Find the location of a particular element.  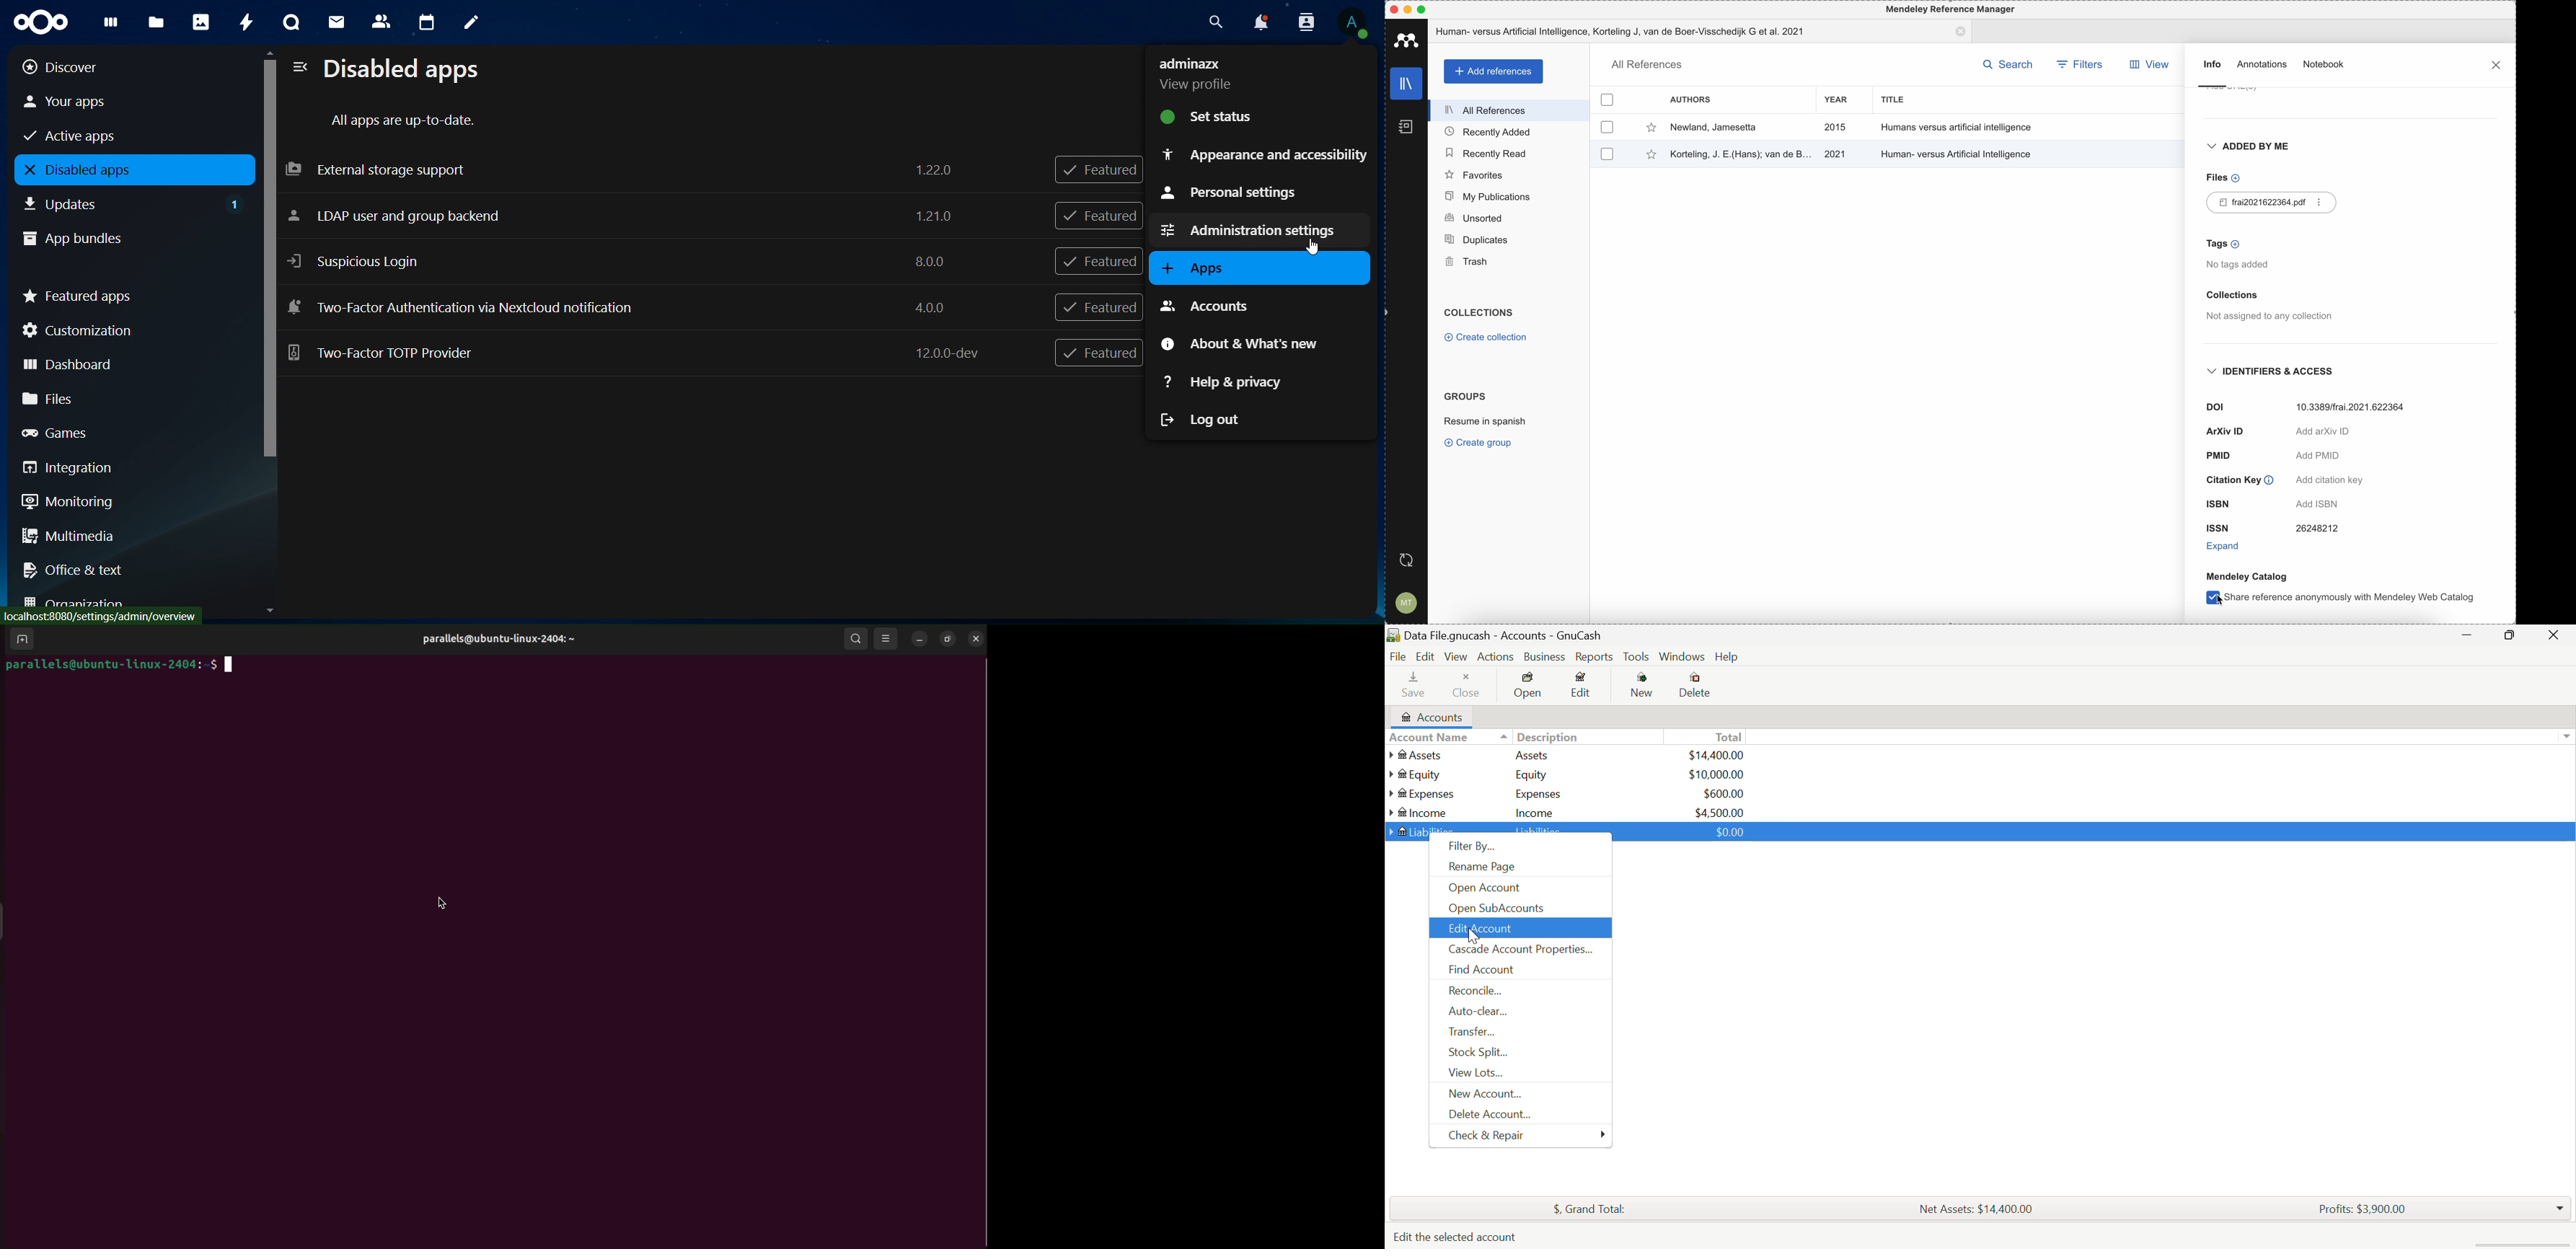

icon is located at coordinates (38, 20).